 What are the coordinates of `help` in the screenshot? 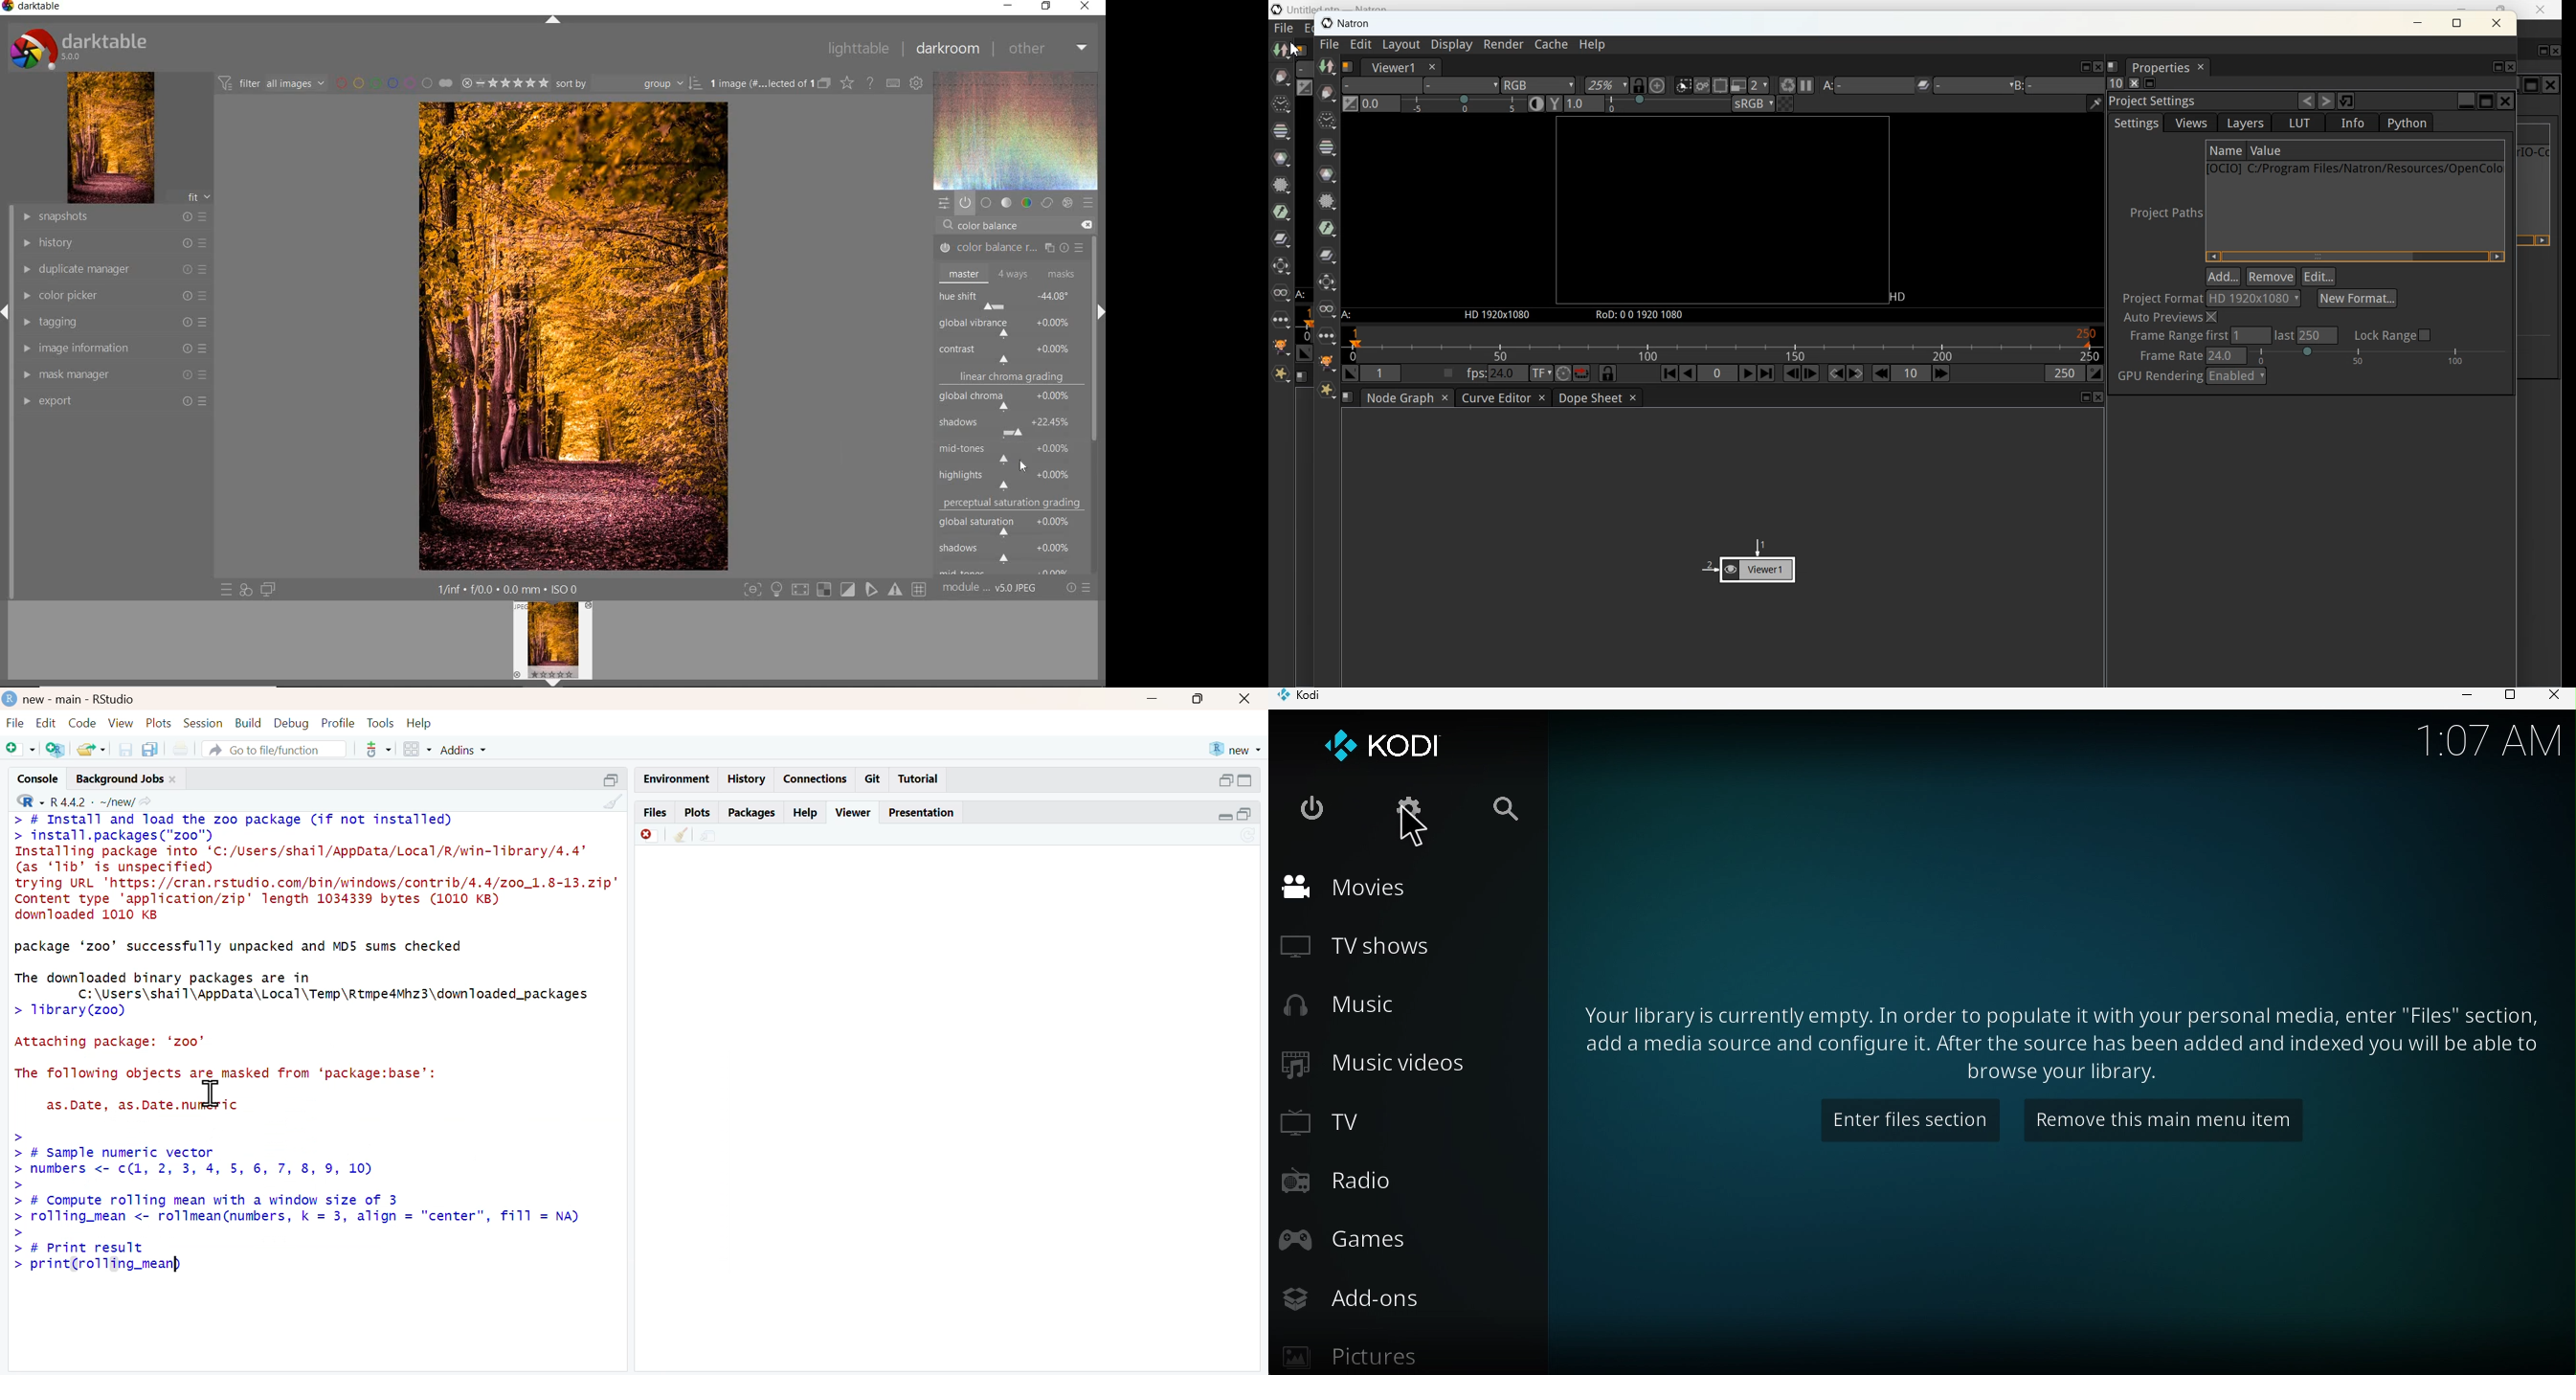 It's located at (419, 723).